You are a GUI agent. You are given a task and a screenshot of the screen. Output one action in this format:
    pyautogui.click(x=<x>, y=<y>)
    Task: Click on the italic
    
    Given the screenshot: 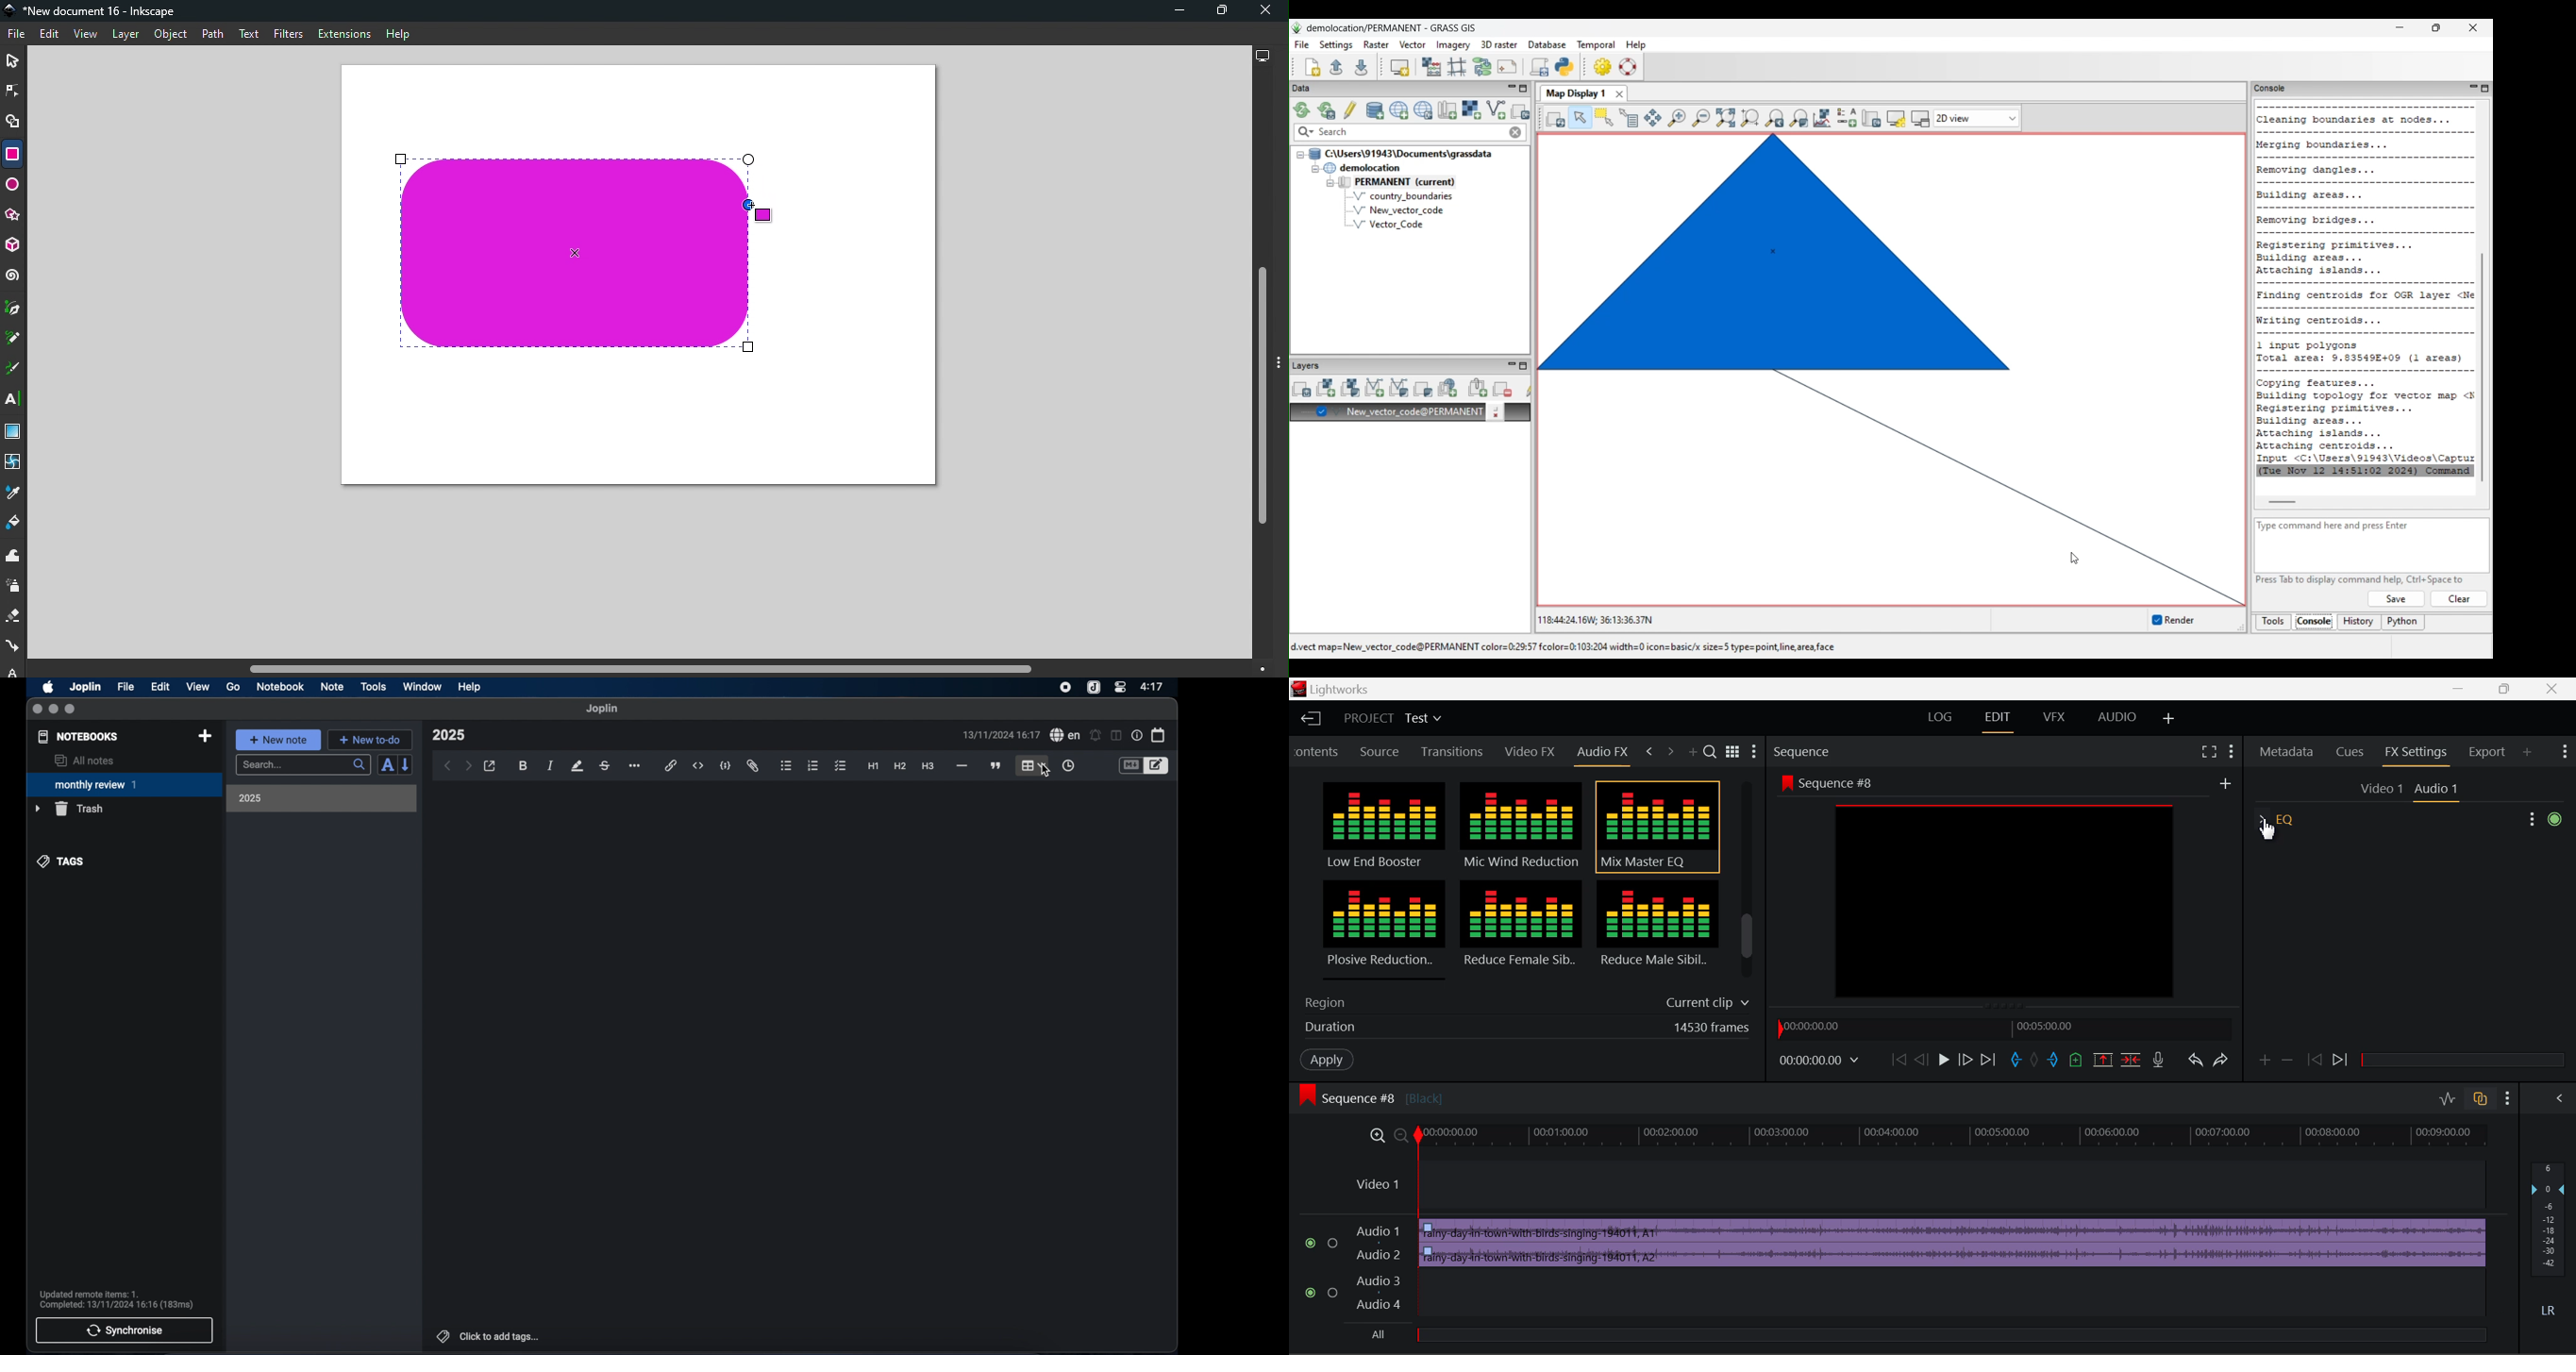 What is the action you would take?
    pyautogui.click(x=551, y=765)
    